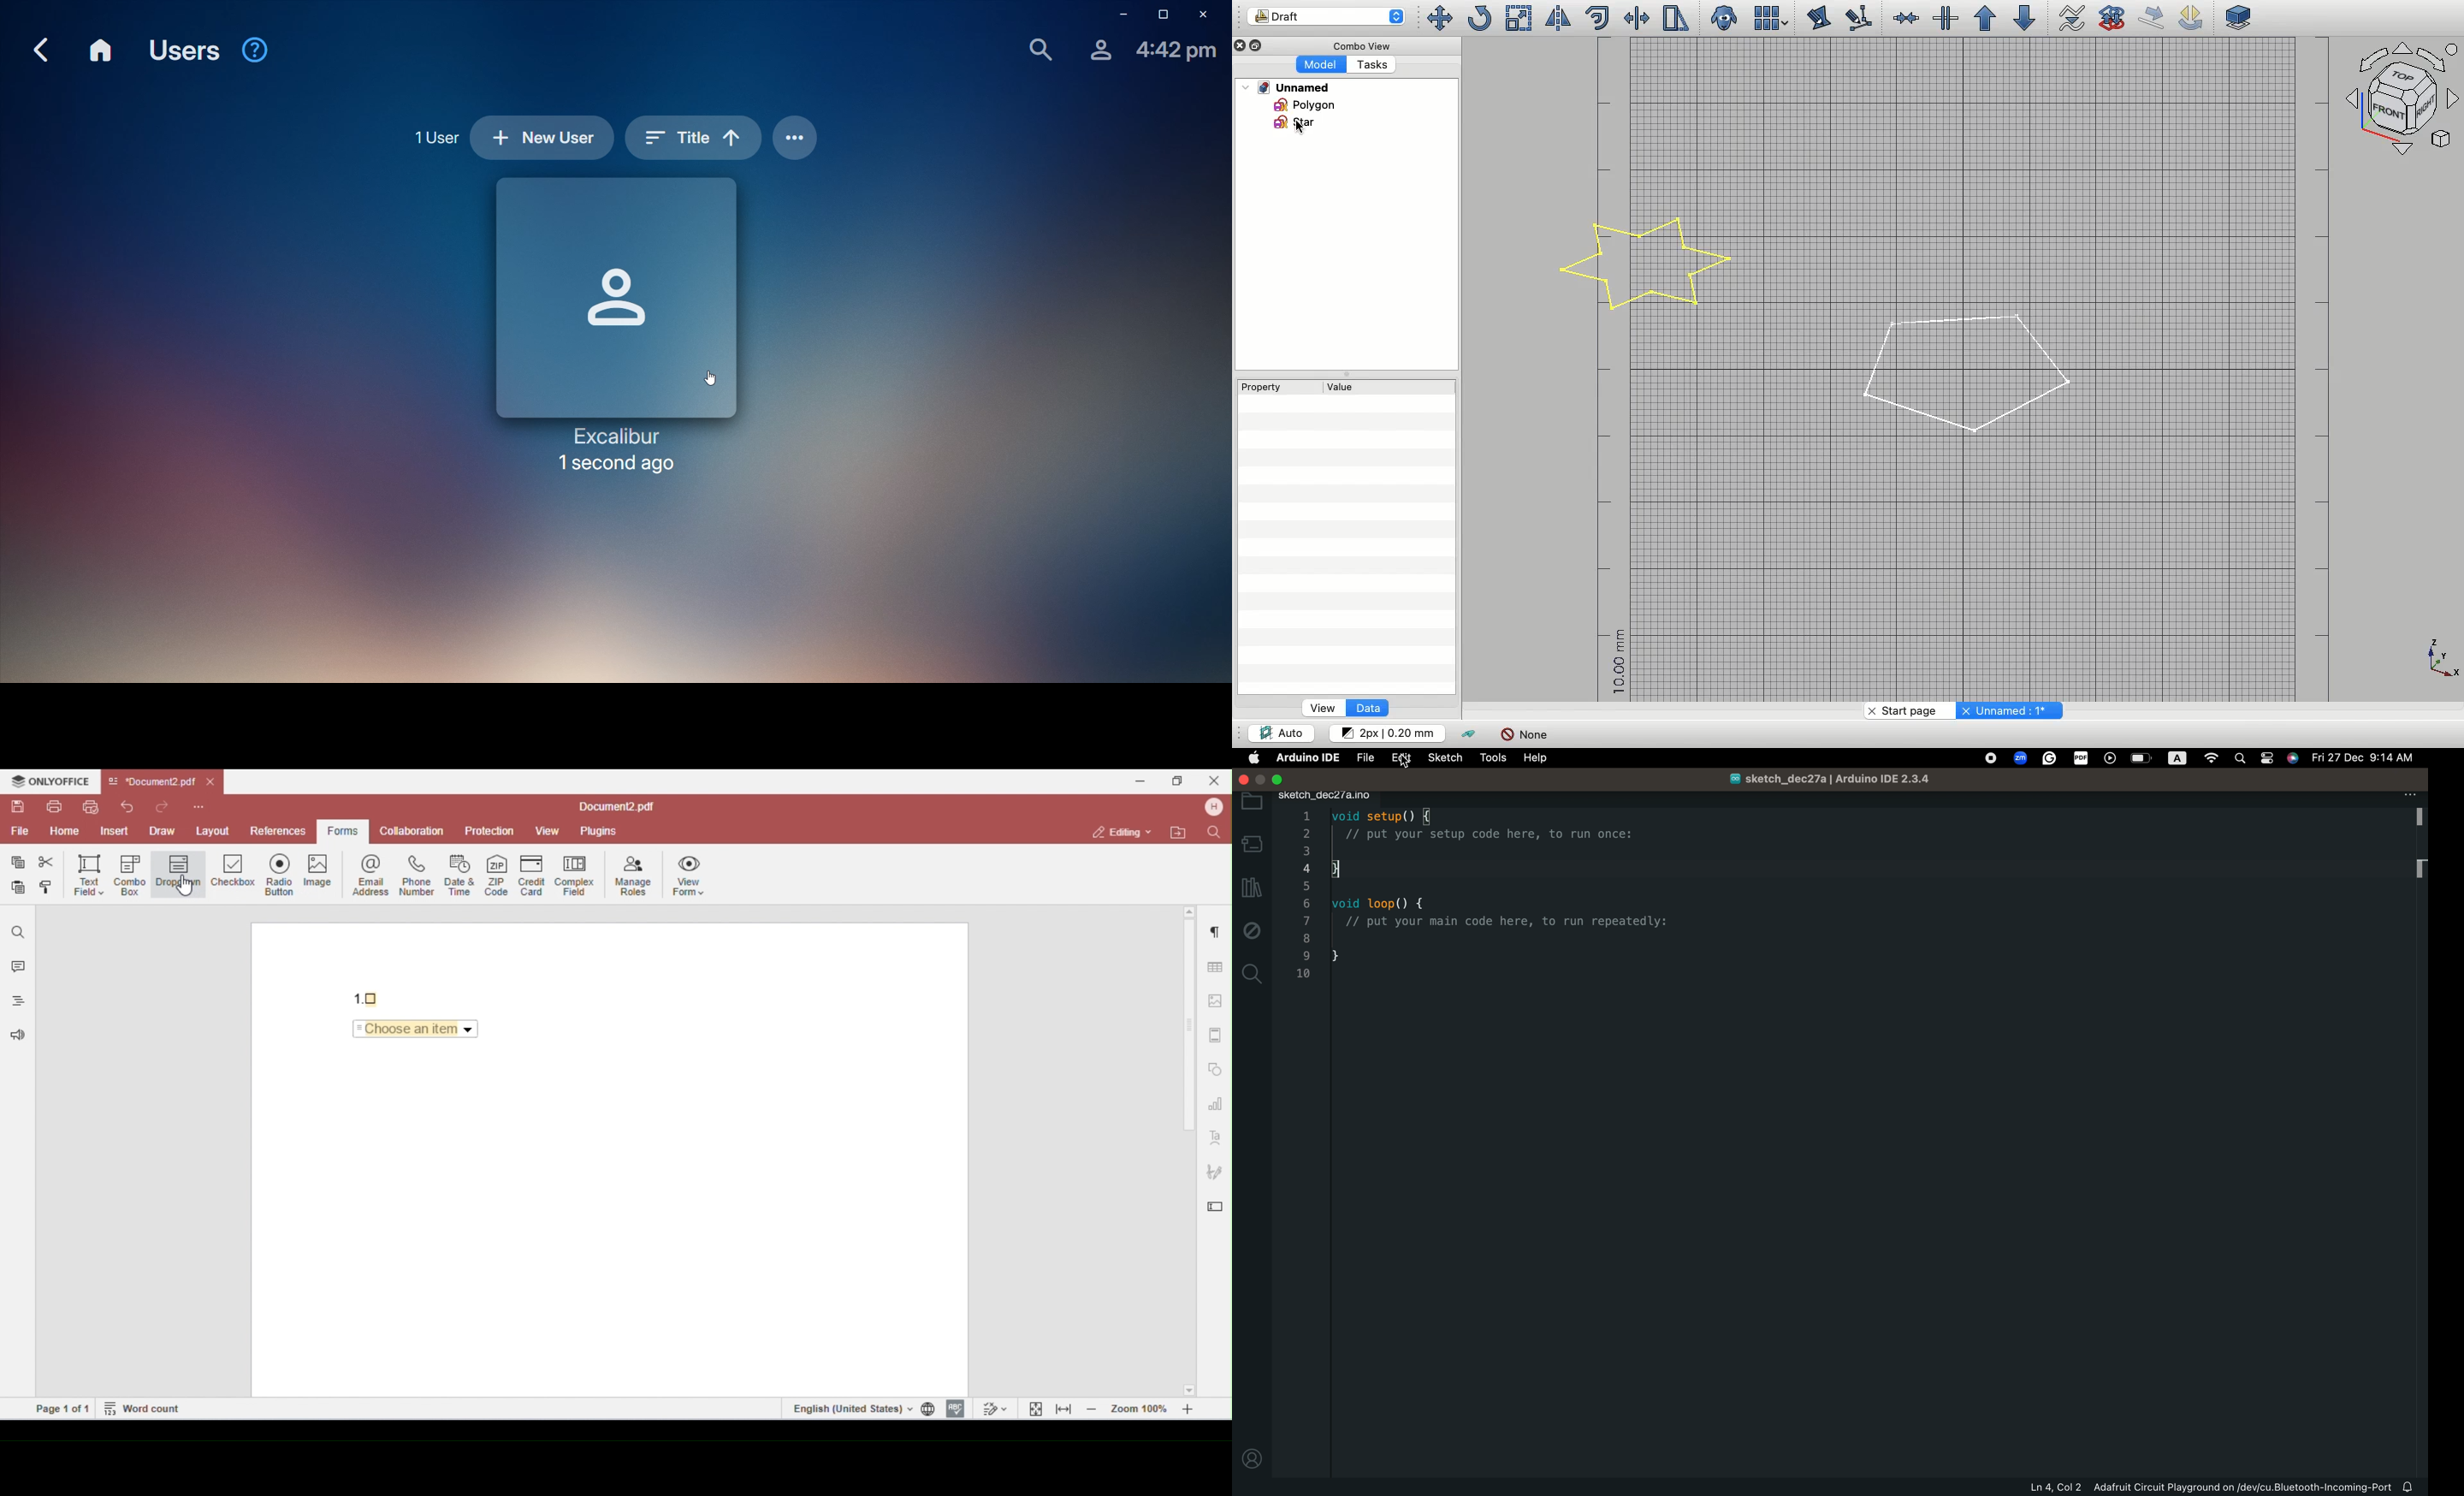 This screenshot has width=2464, height=1512. I want to click on Minimize, so click(1118, 16).